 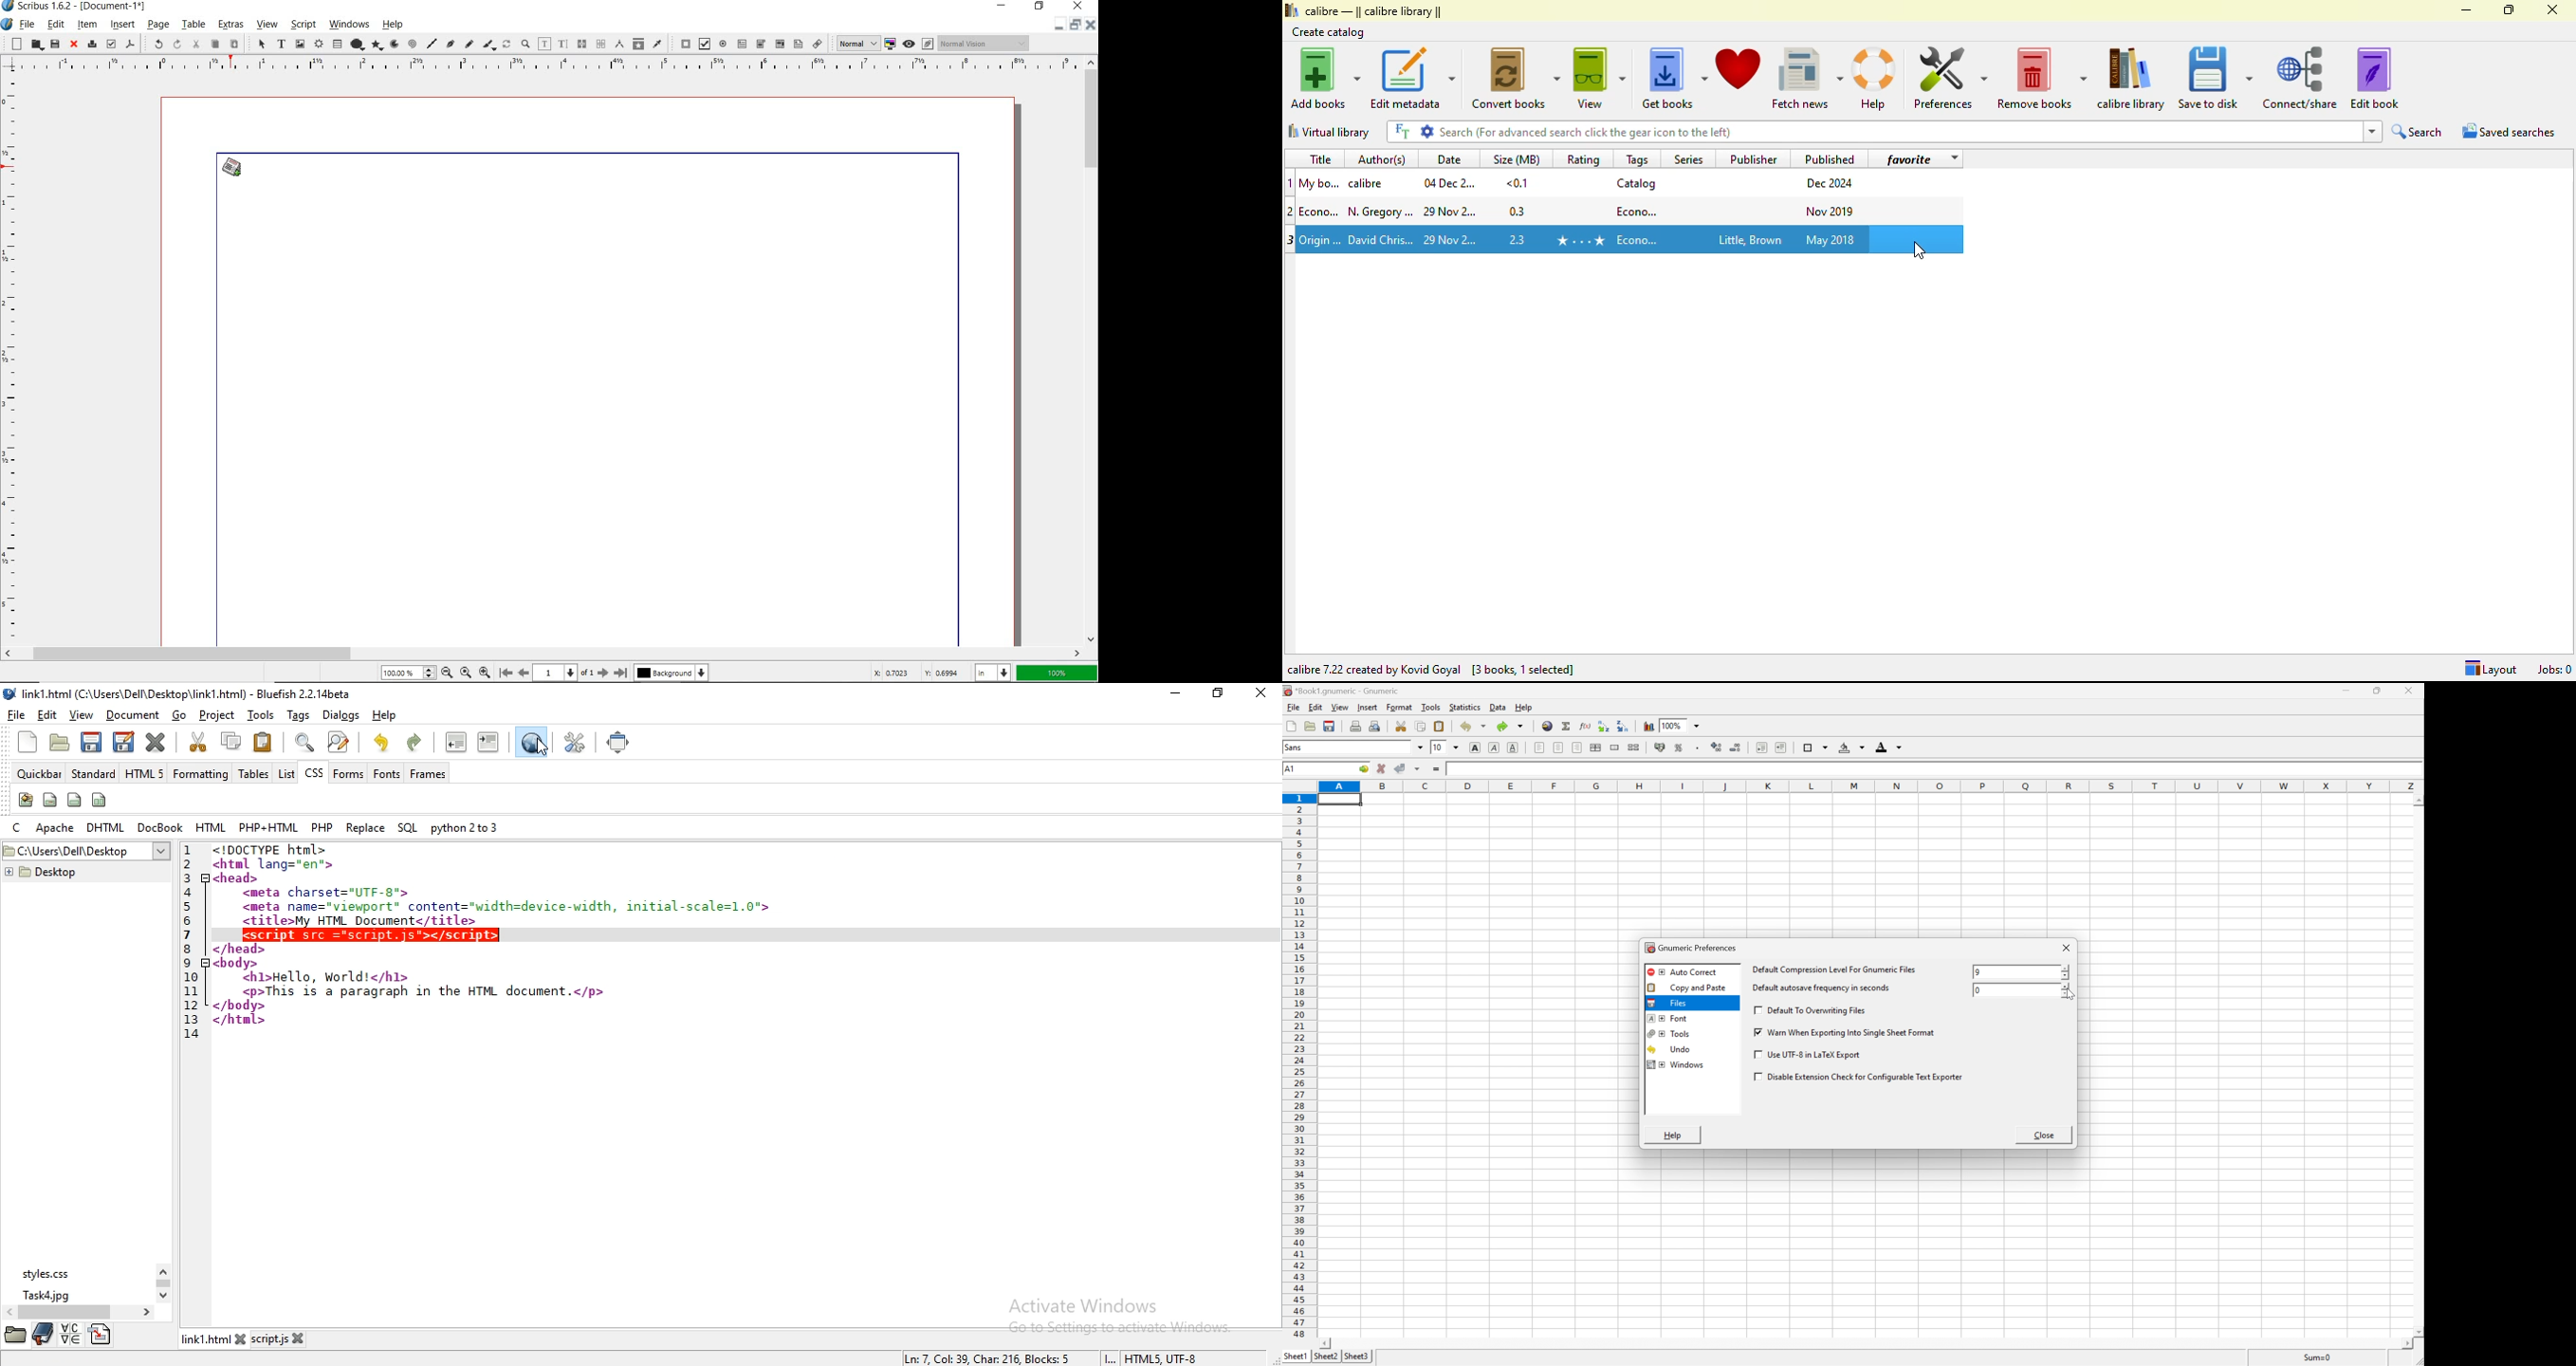 What do you see at coordinates (177, 44) in the screenshot?
I see `redo` at bounding box center [177, 44].